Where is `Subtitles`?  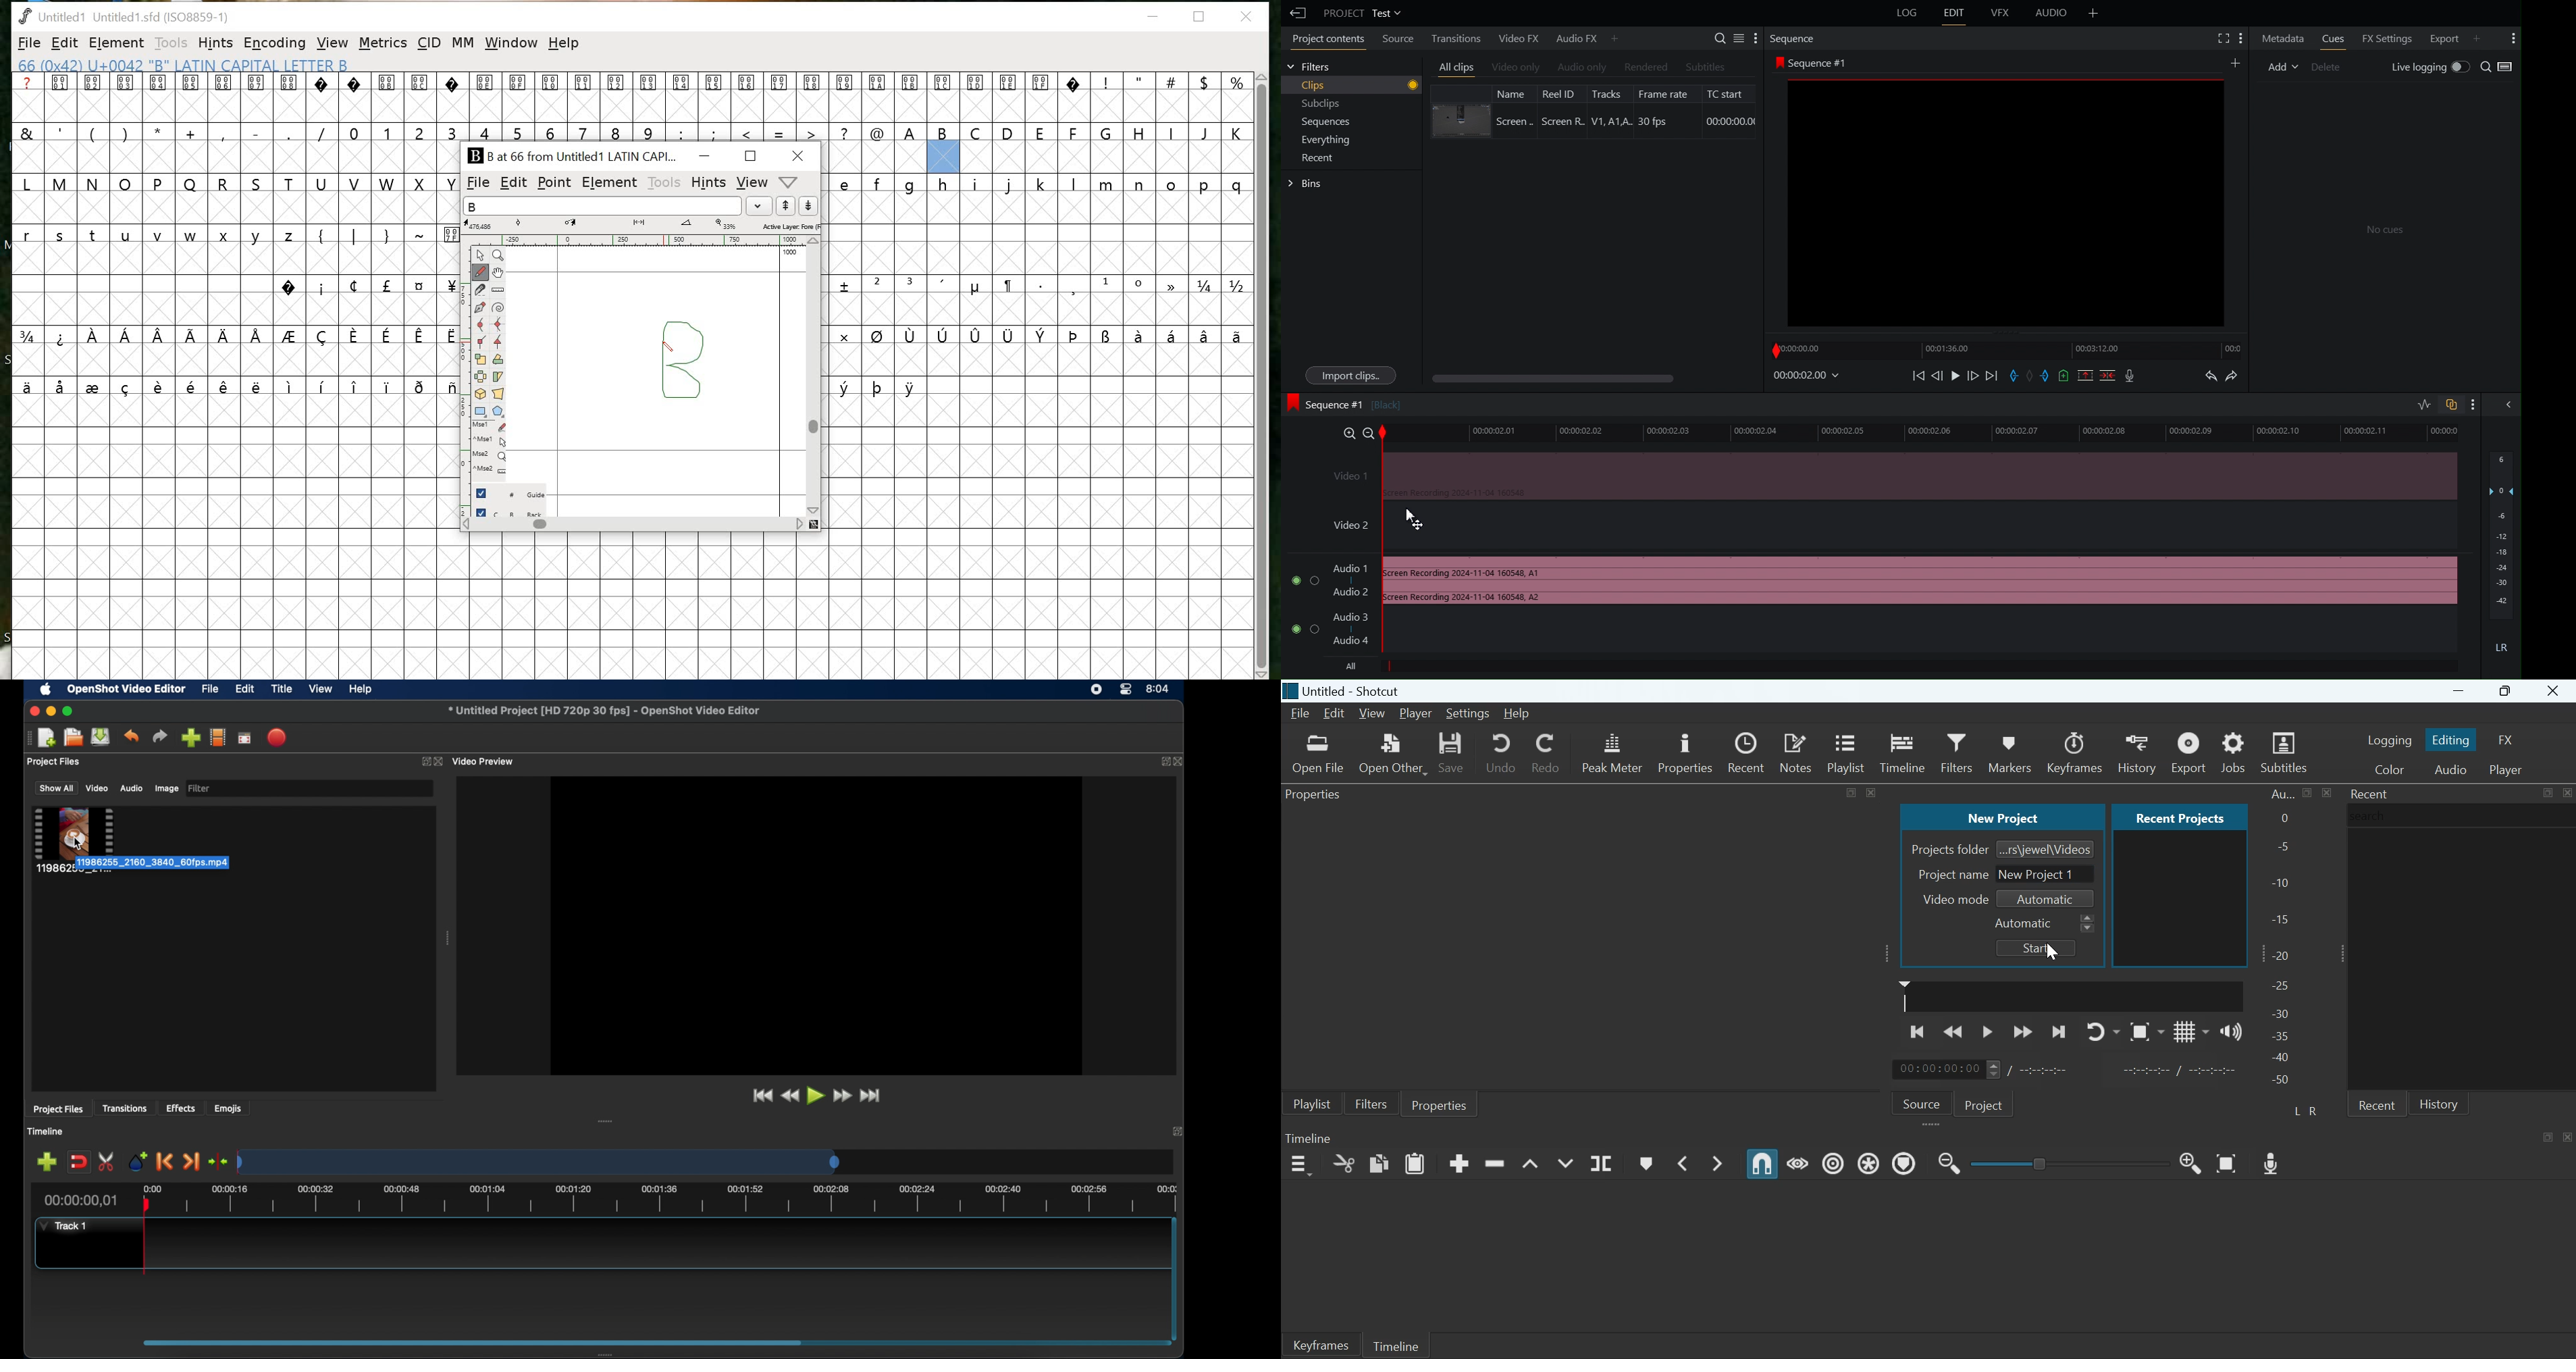 Subtitles is located at coordinates (2286, 752).